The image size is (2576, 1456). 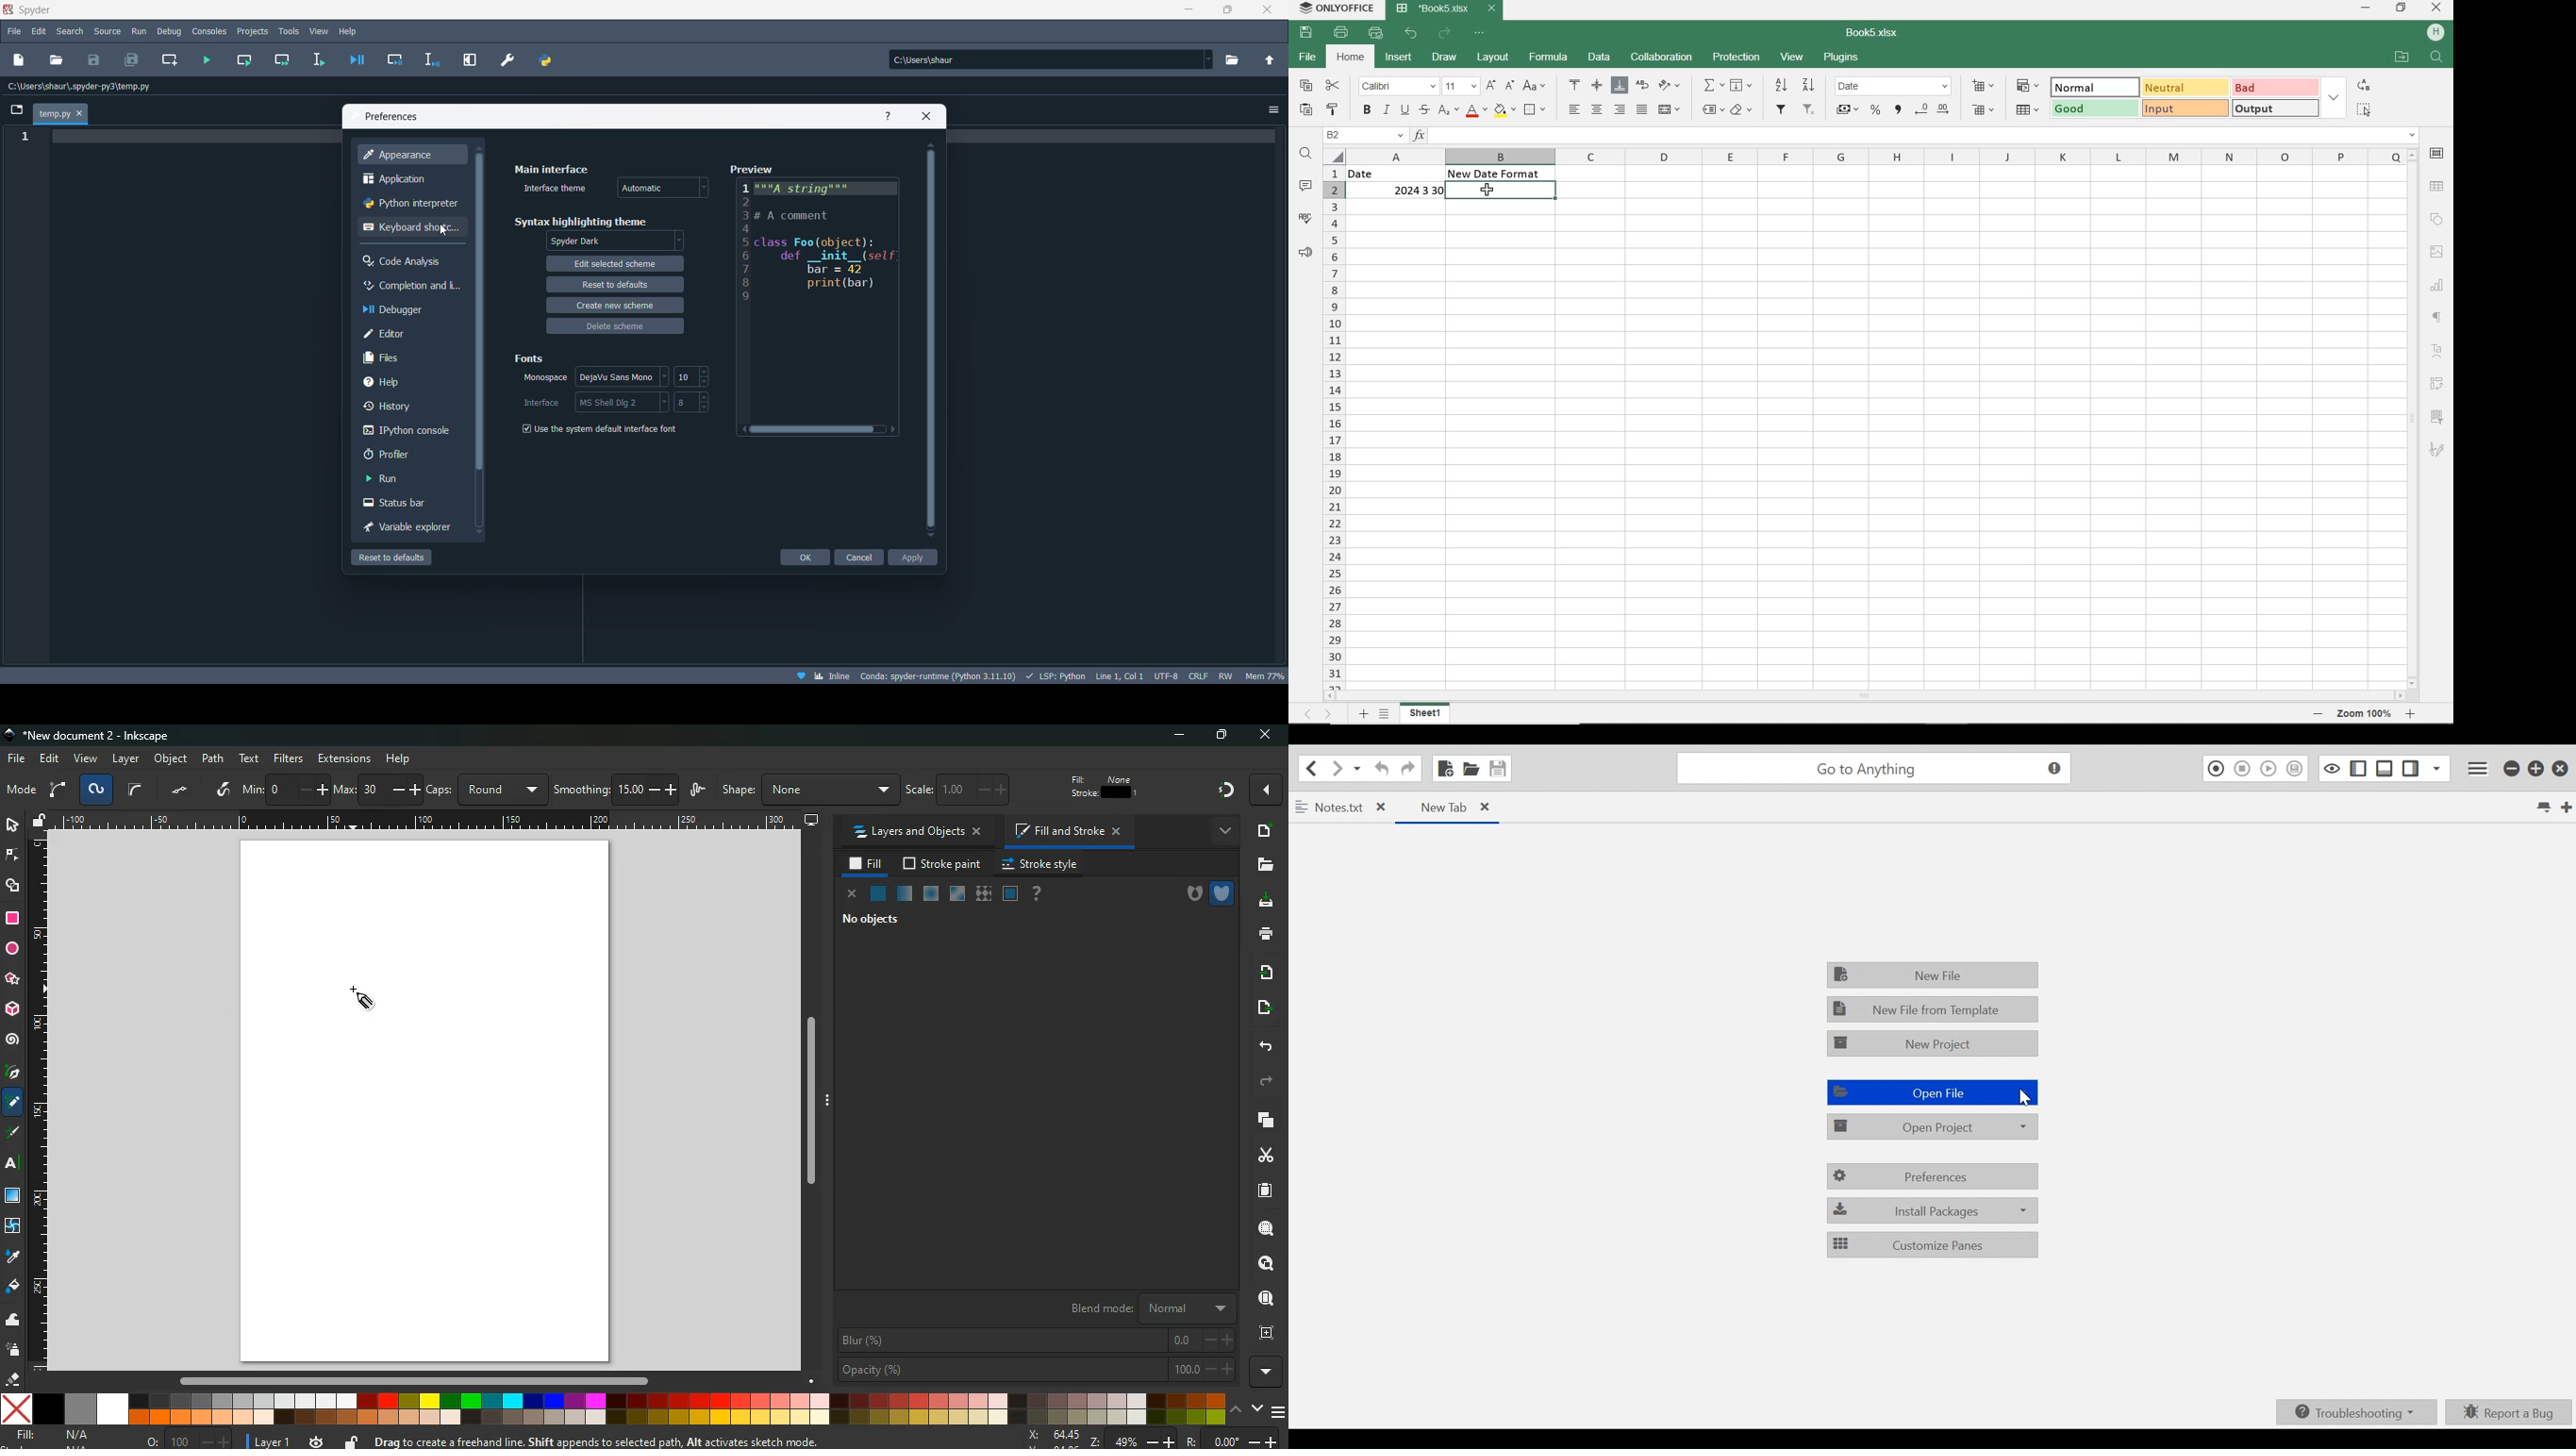 What do you see at coordinates (2365, 713) in the screenshot?
I see `zoom 100%` at bounding box center [2365, 713].